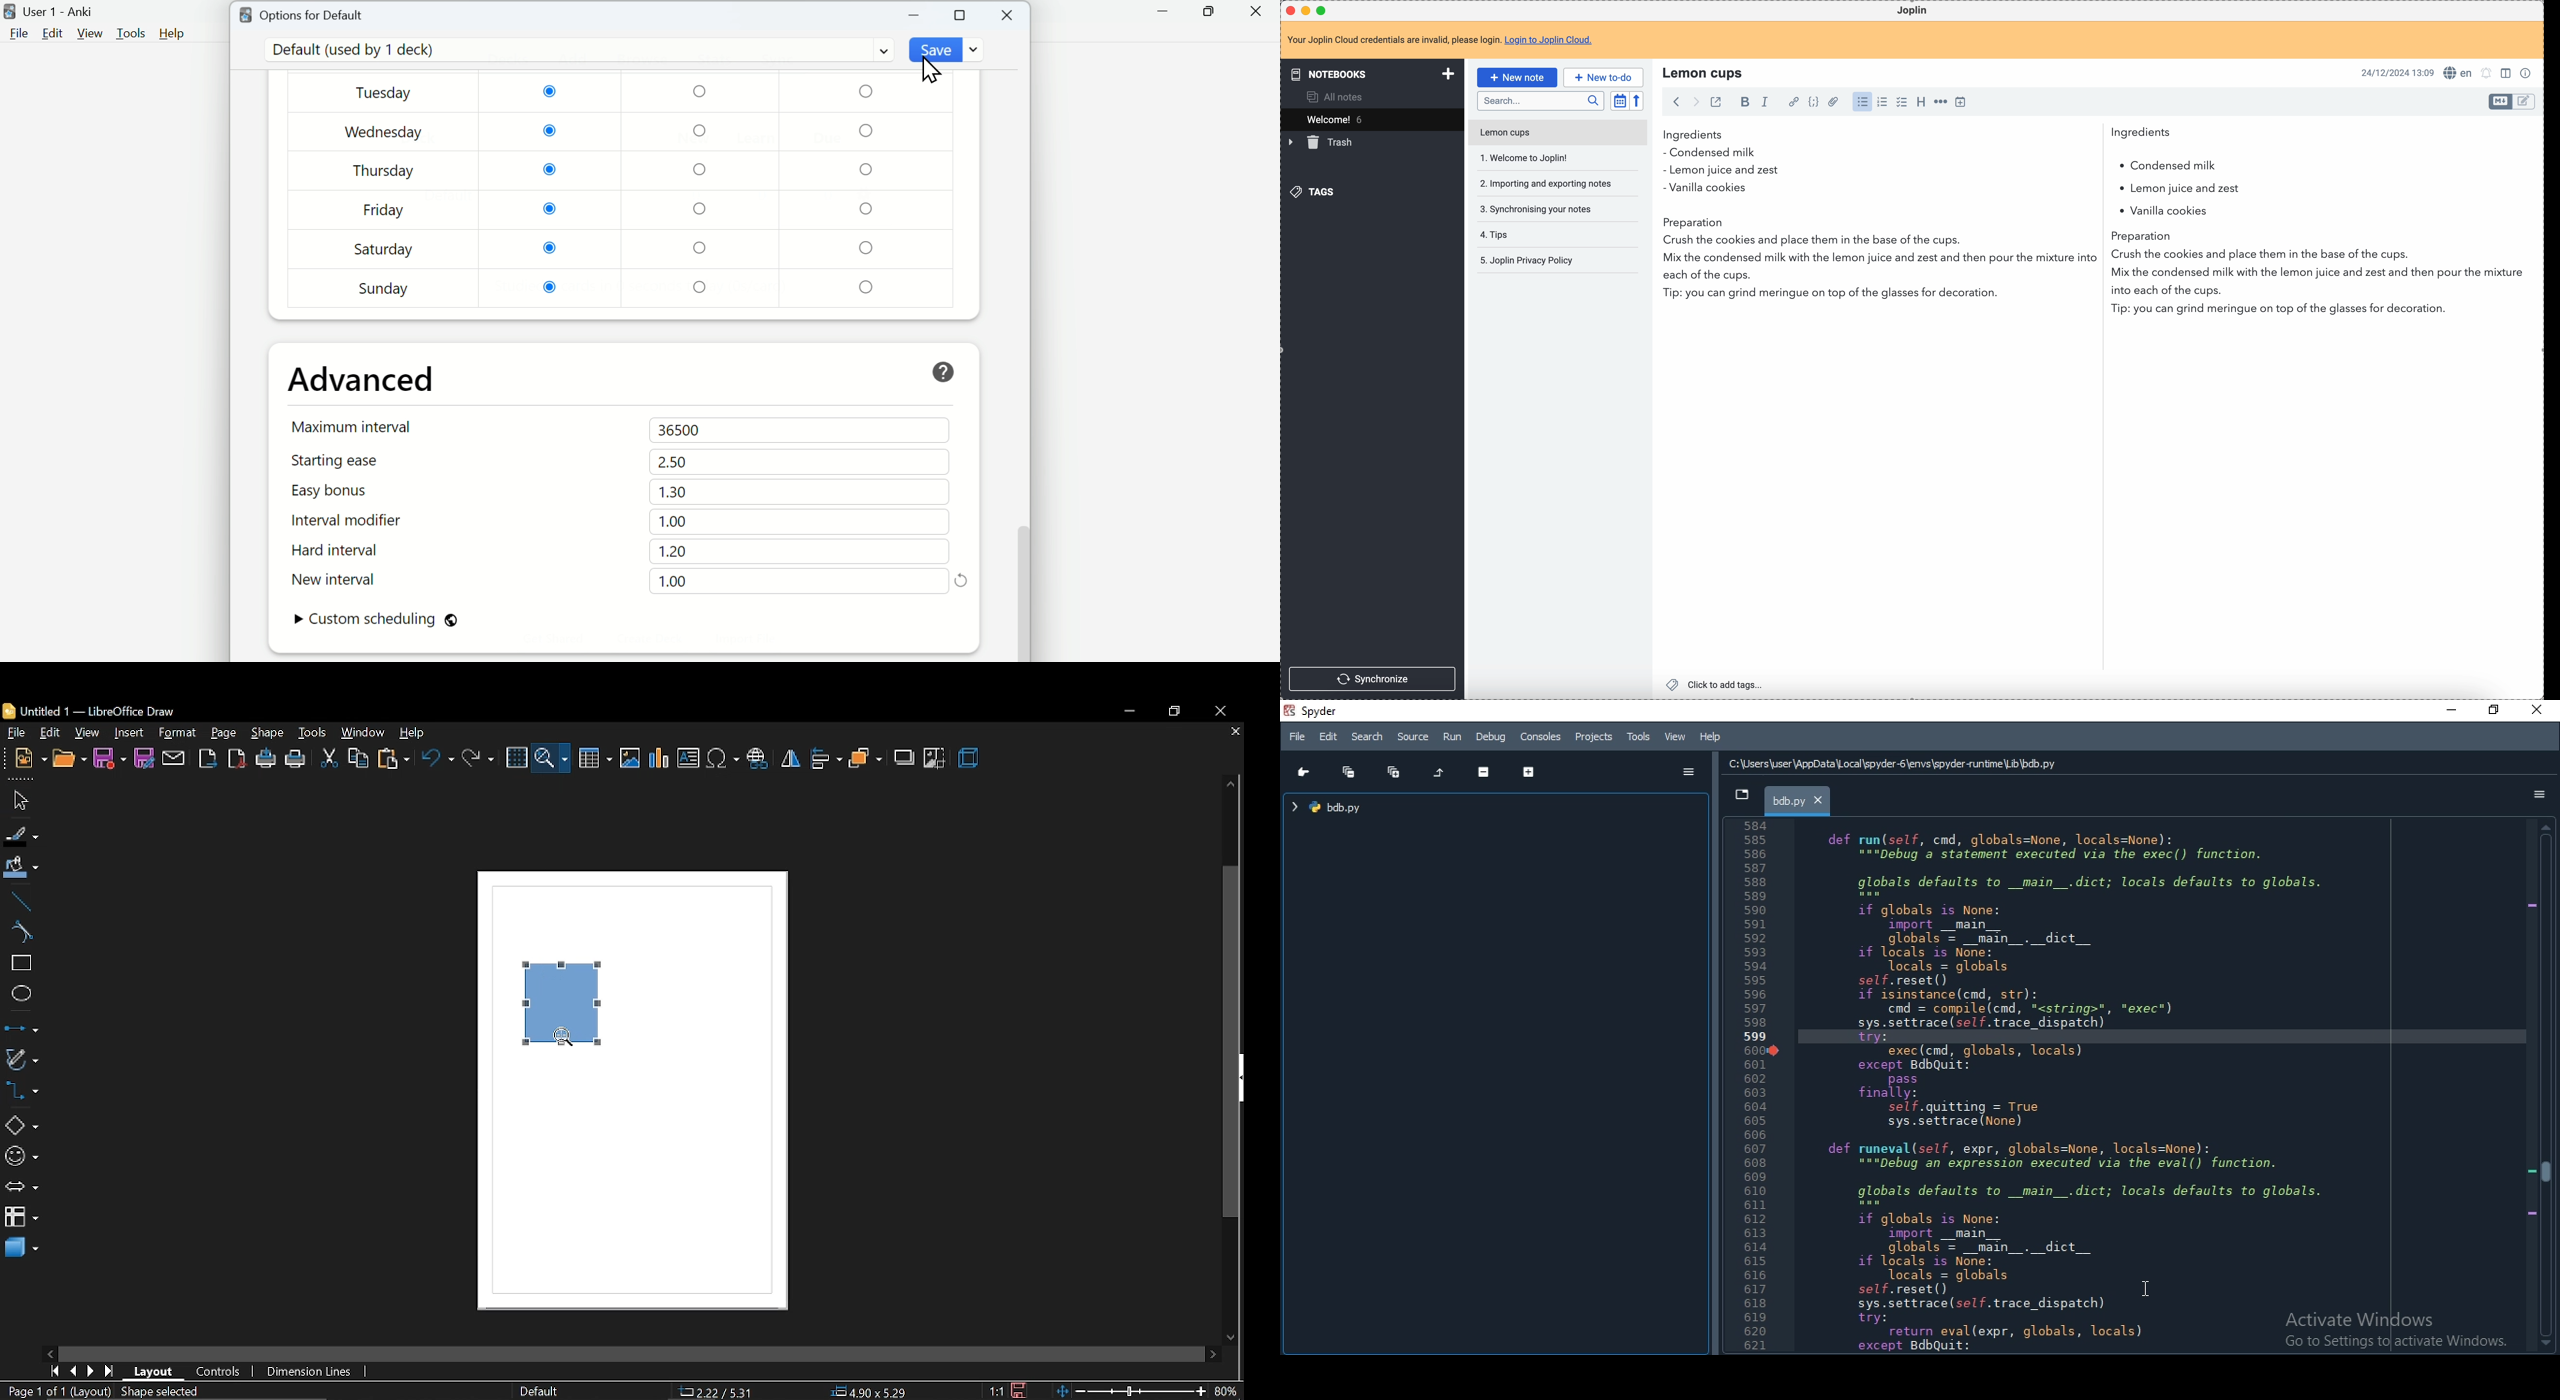 The height and width of the screenshot is (1400, 2576). Describe the element at coordinates (1231, 735) in the screenshot. I see `close current tab` at that location.